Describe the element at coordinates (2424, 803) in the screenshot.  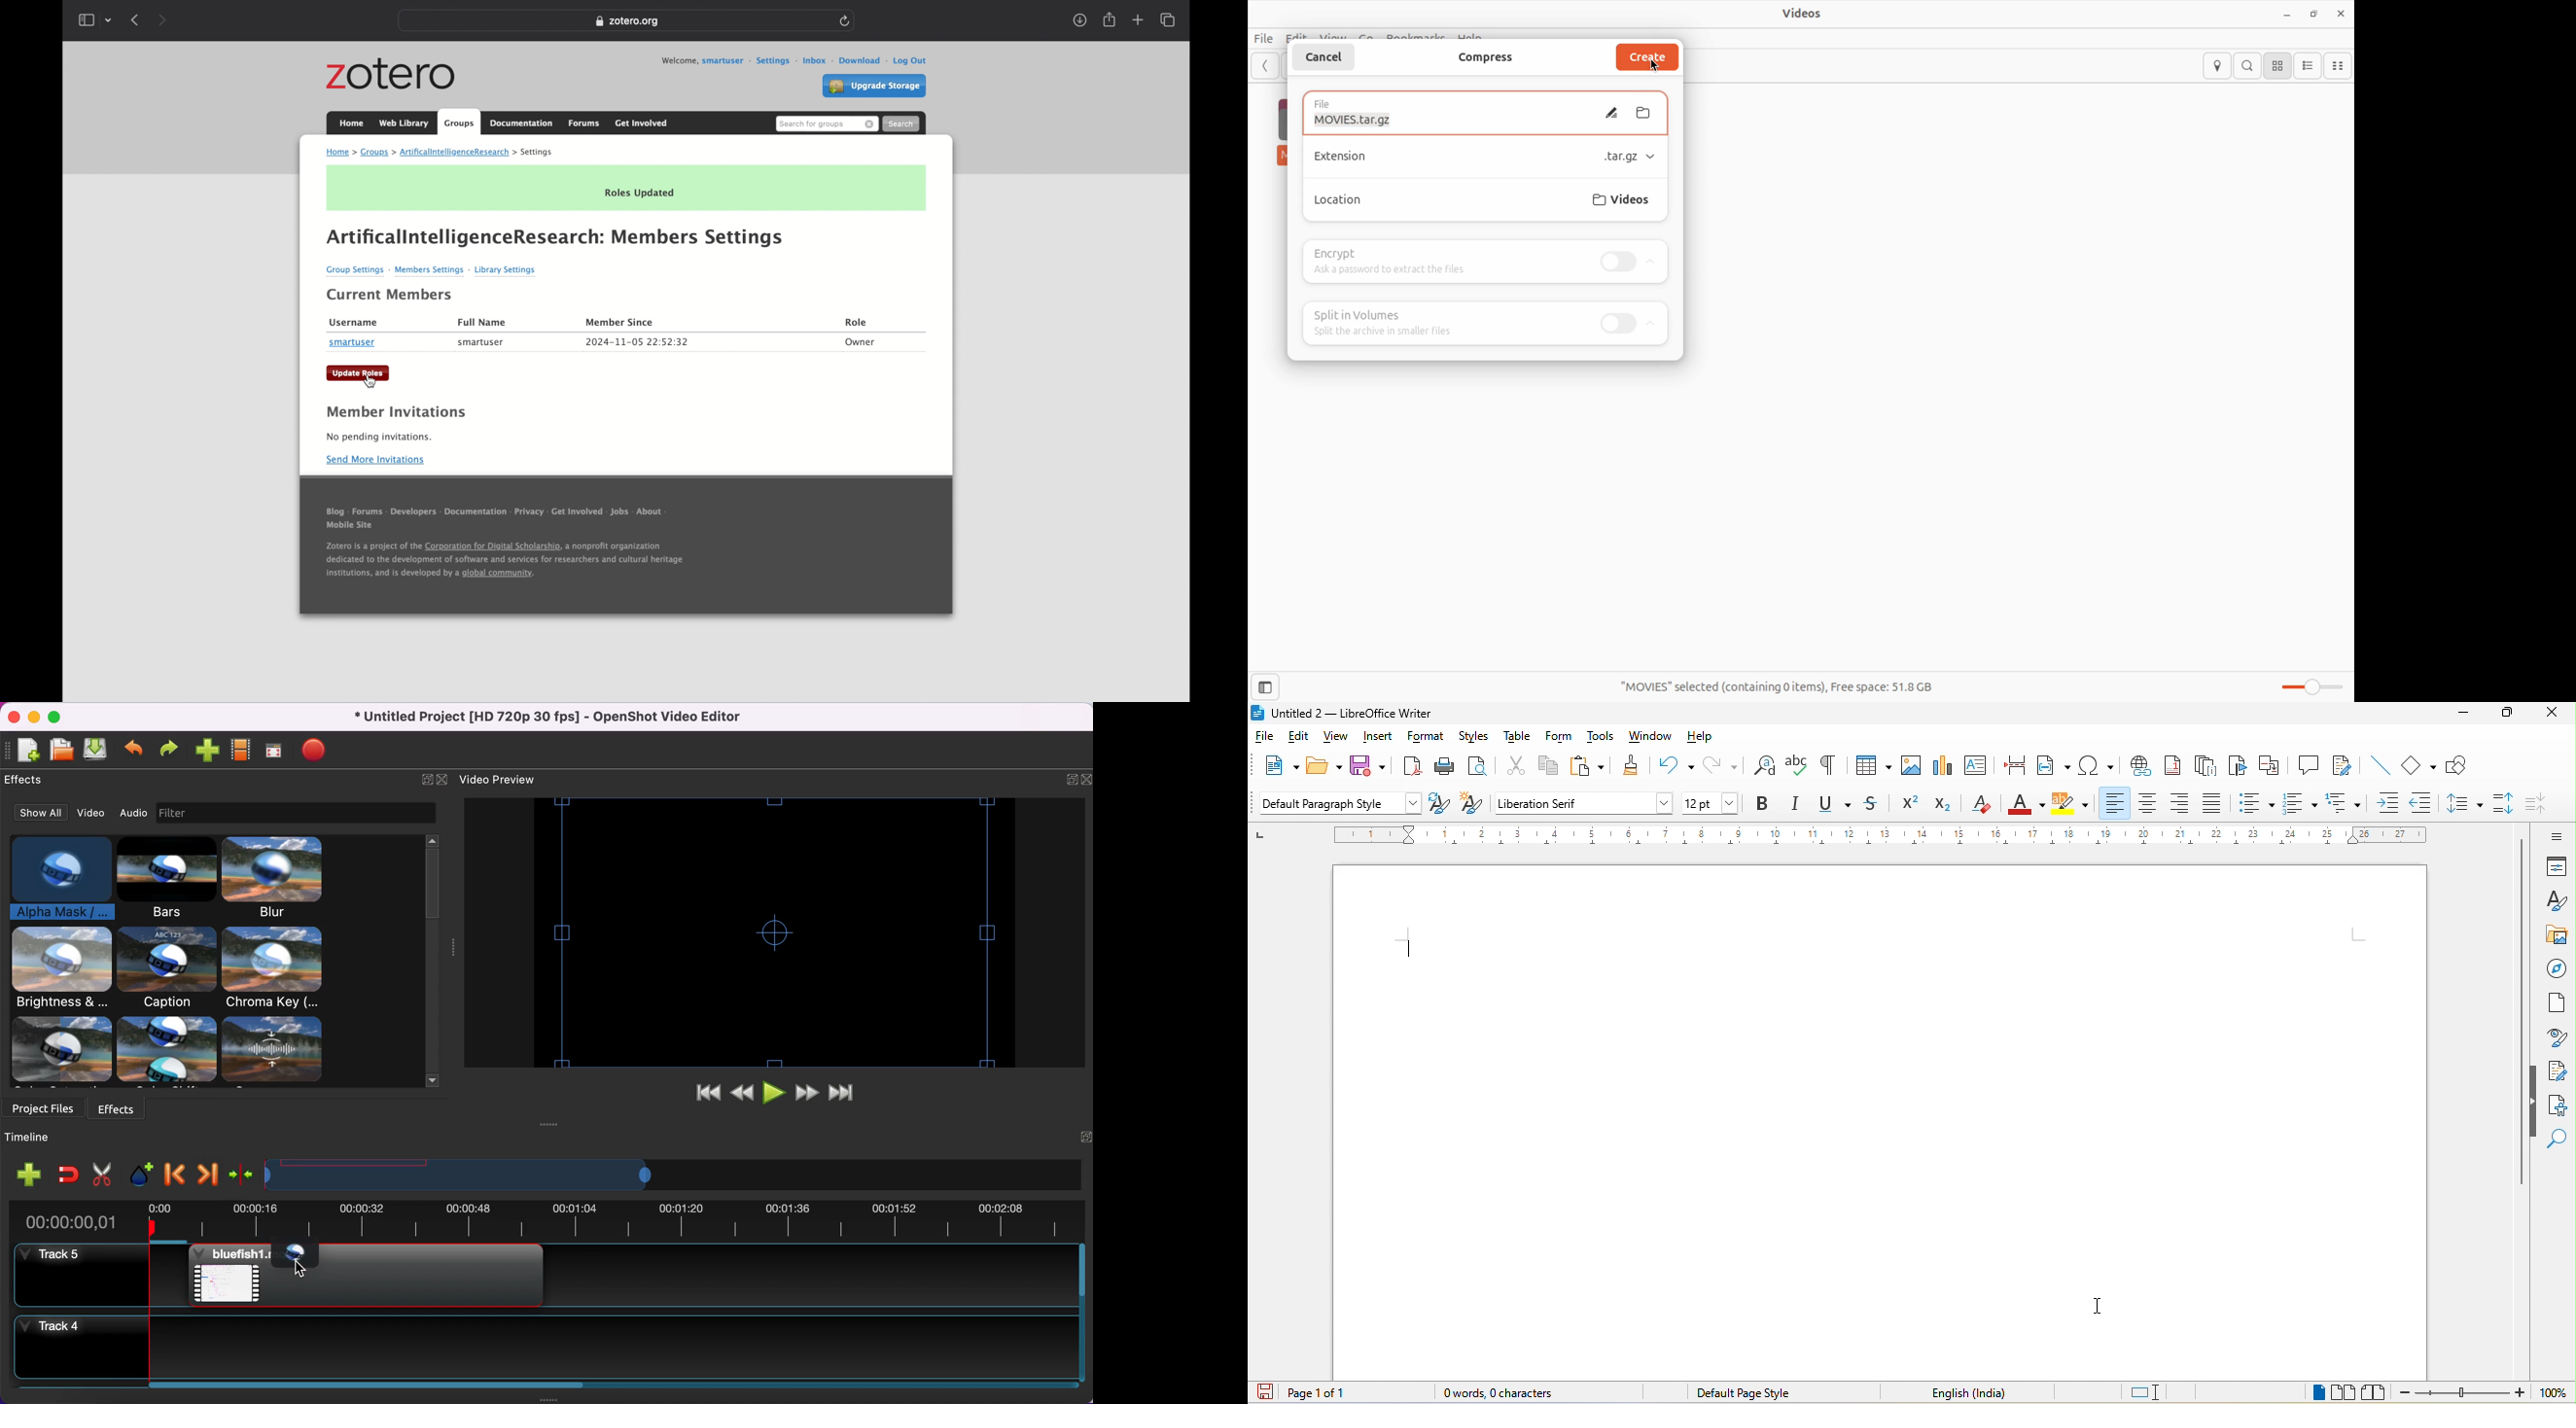
I see `decrease indent` at that location.